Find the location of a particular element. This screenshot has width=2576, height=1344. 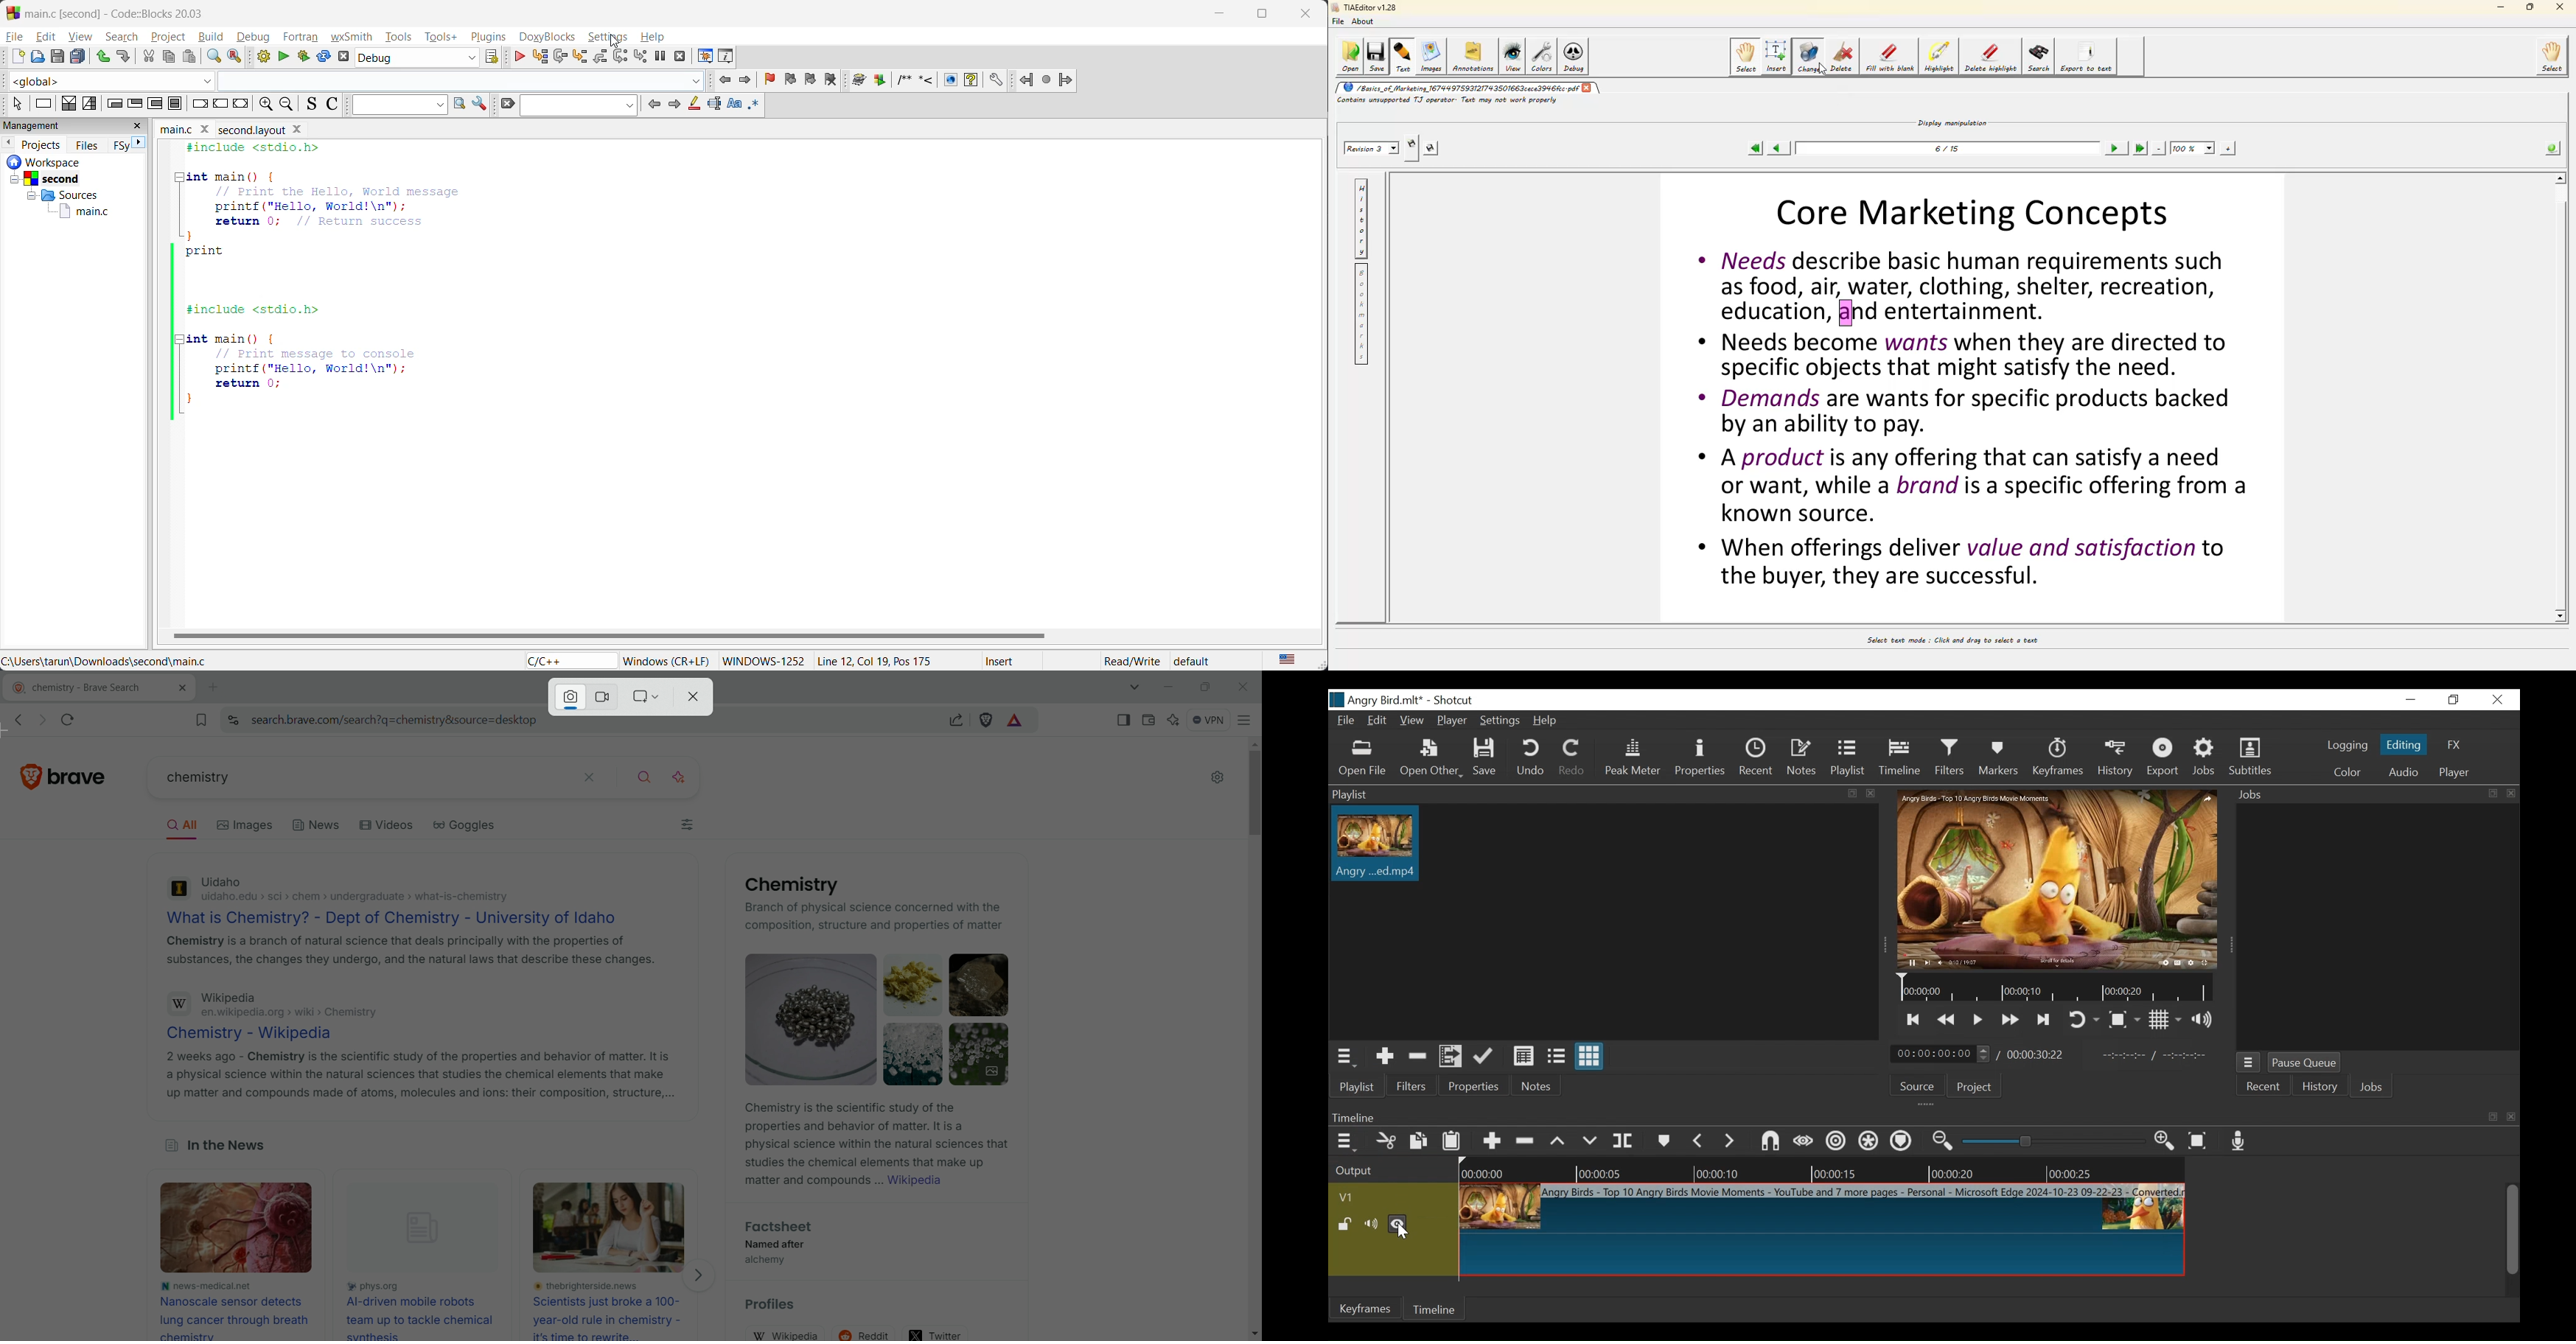

files is located at coordinates (89, 147).